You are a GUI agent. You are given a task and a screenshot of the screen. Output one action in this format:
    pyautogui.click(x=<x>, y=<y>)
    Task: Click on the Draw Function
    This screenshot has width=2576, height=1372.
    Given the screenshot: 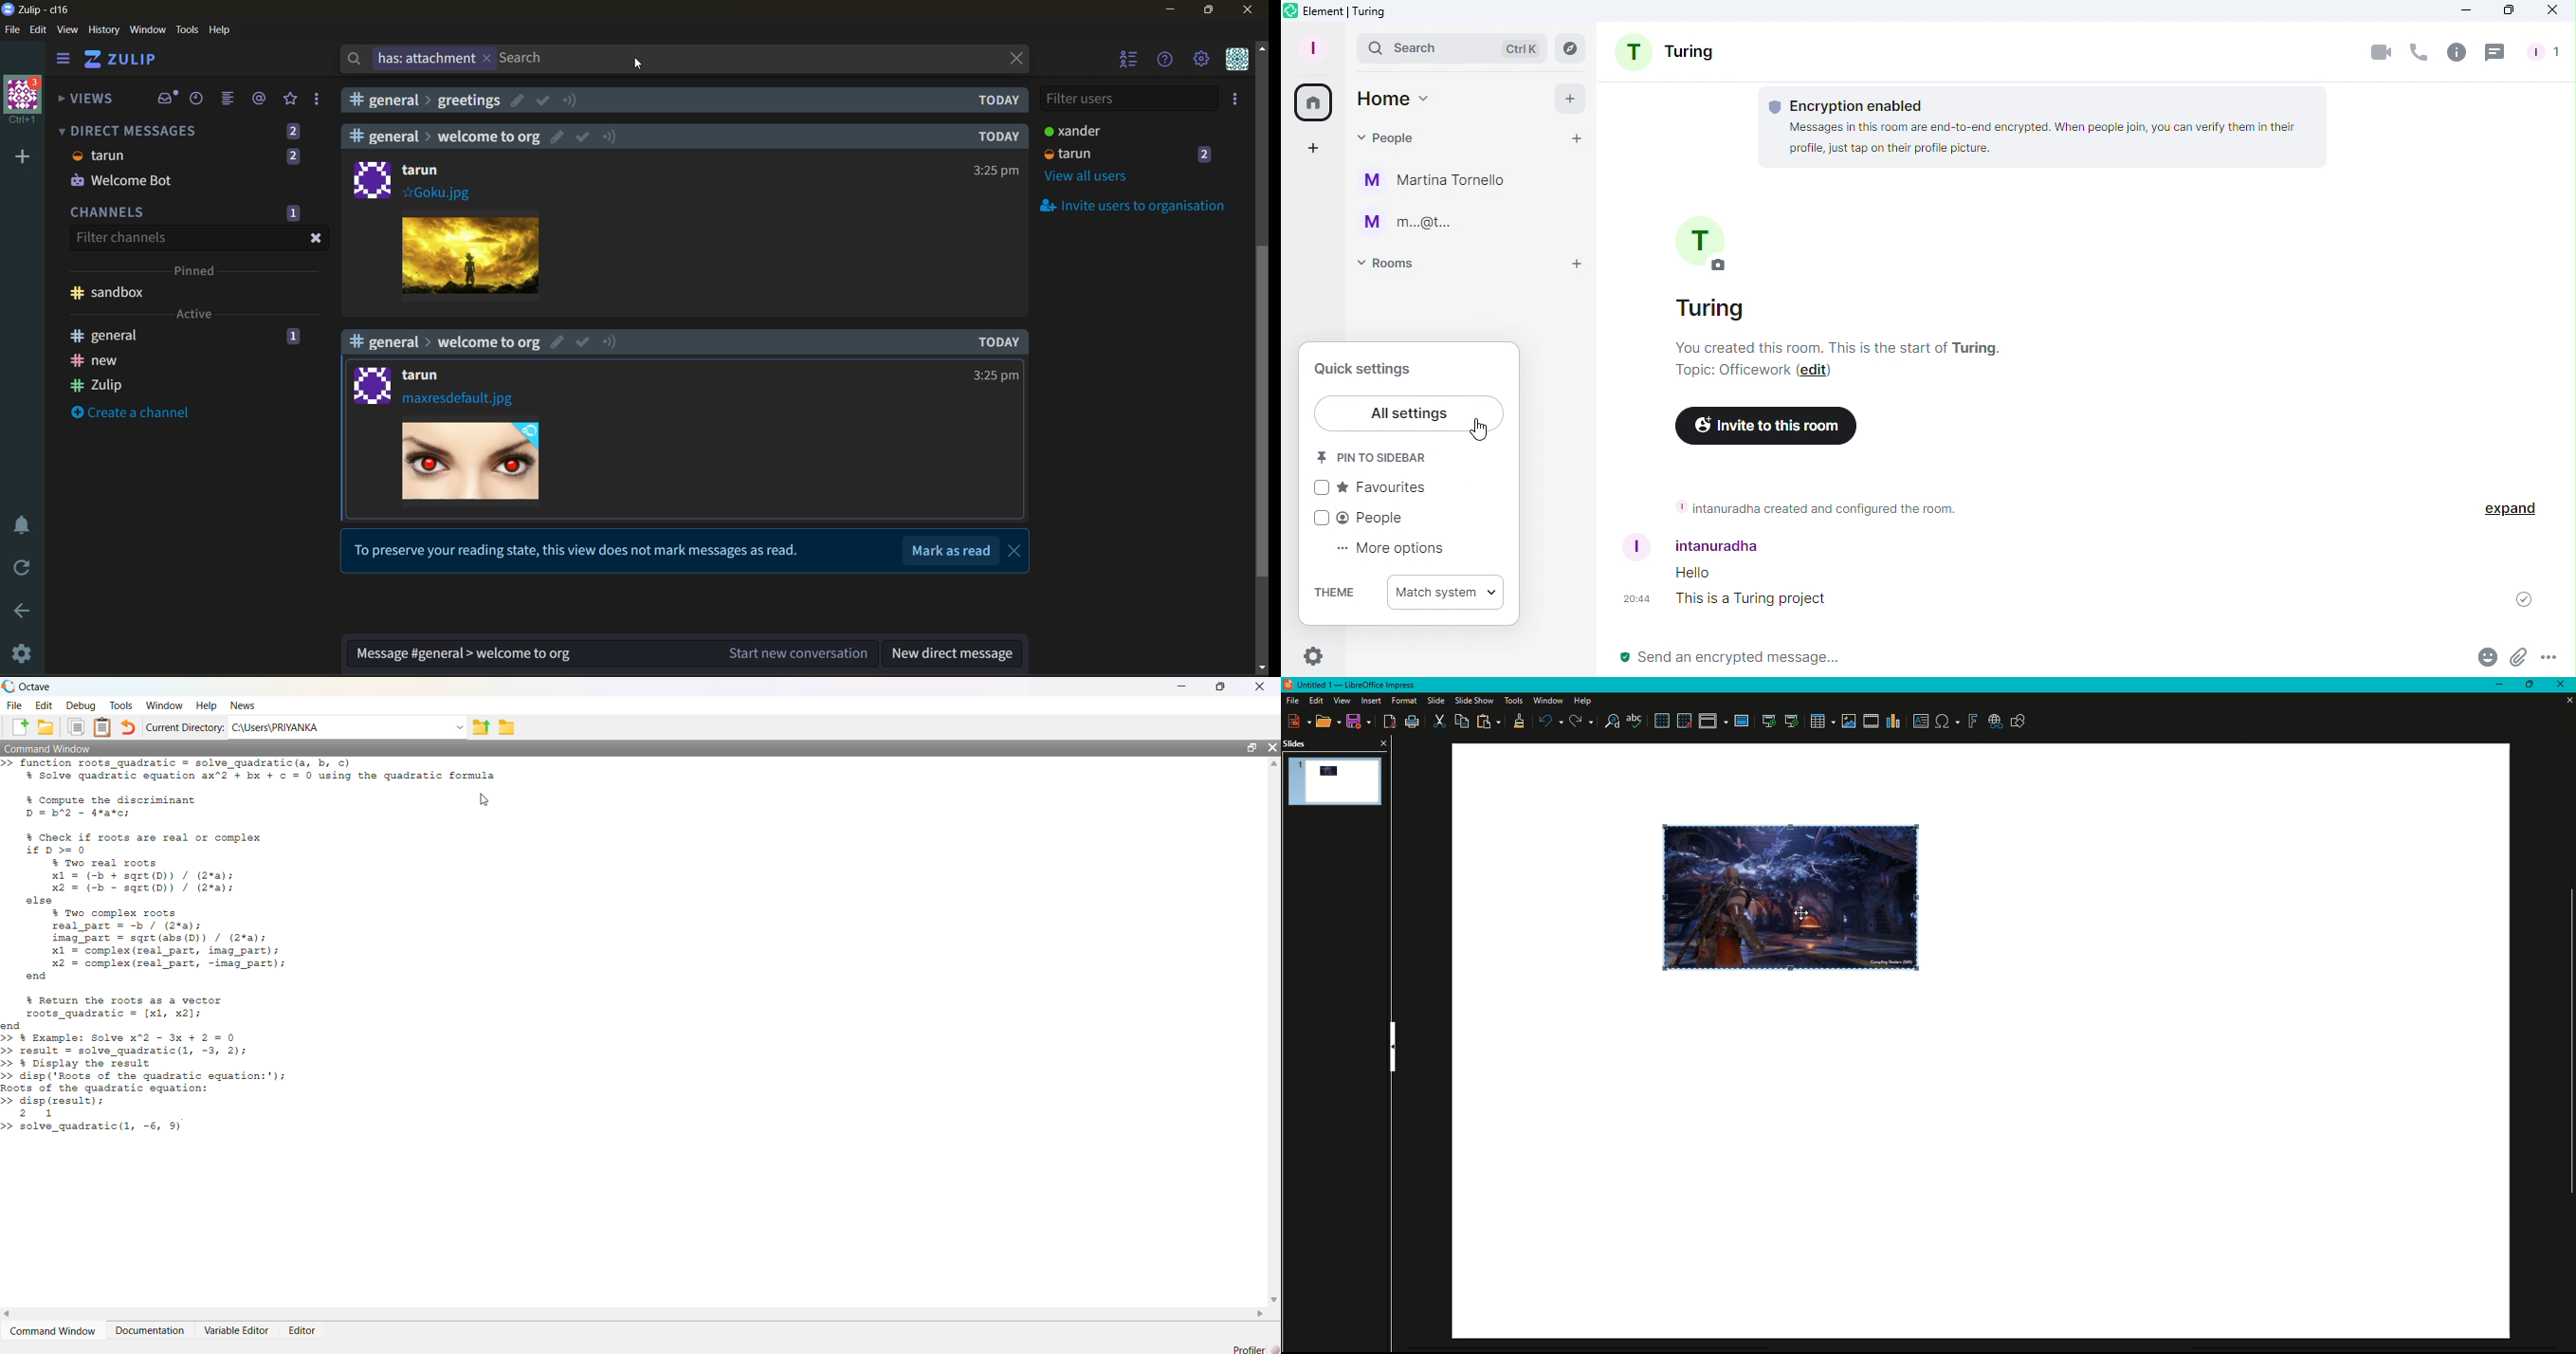 What is the action you would take?
    pyautogui.click(x=2018, y=722)
    